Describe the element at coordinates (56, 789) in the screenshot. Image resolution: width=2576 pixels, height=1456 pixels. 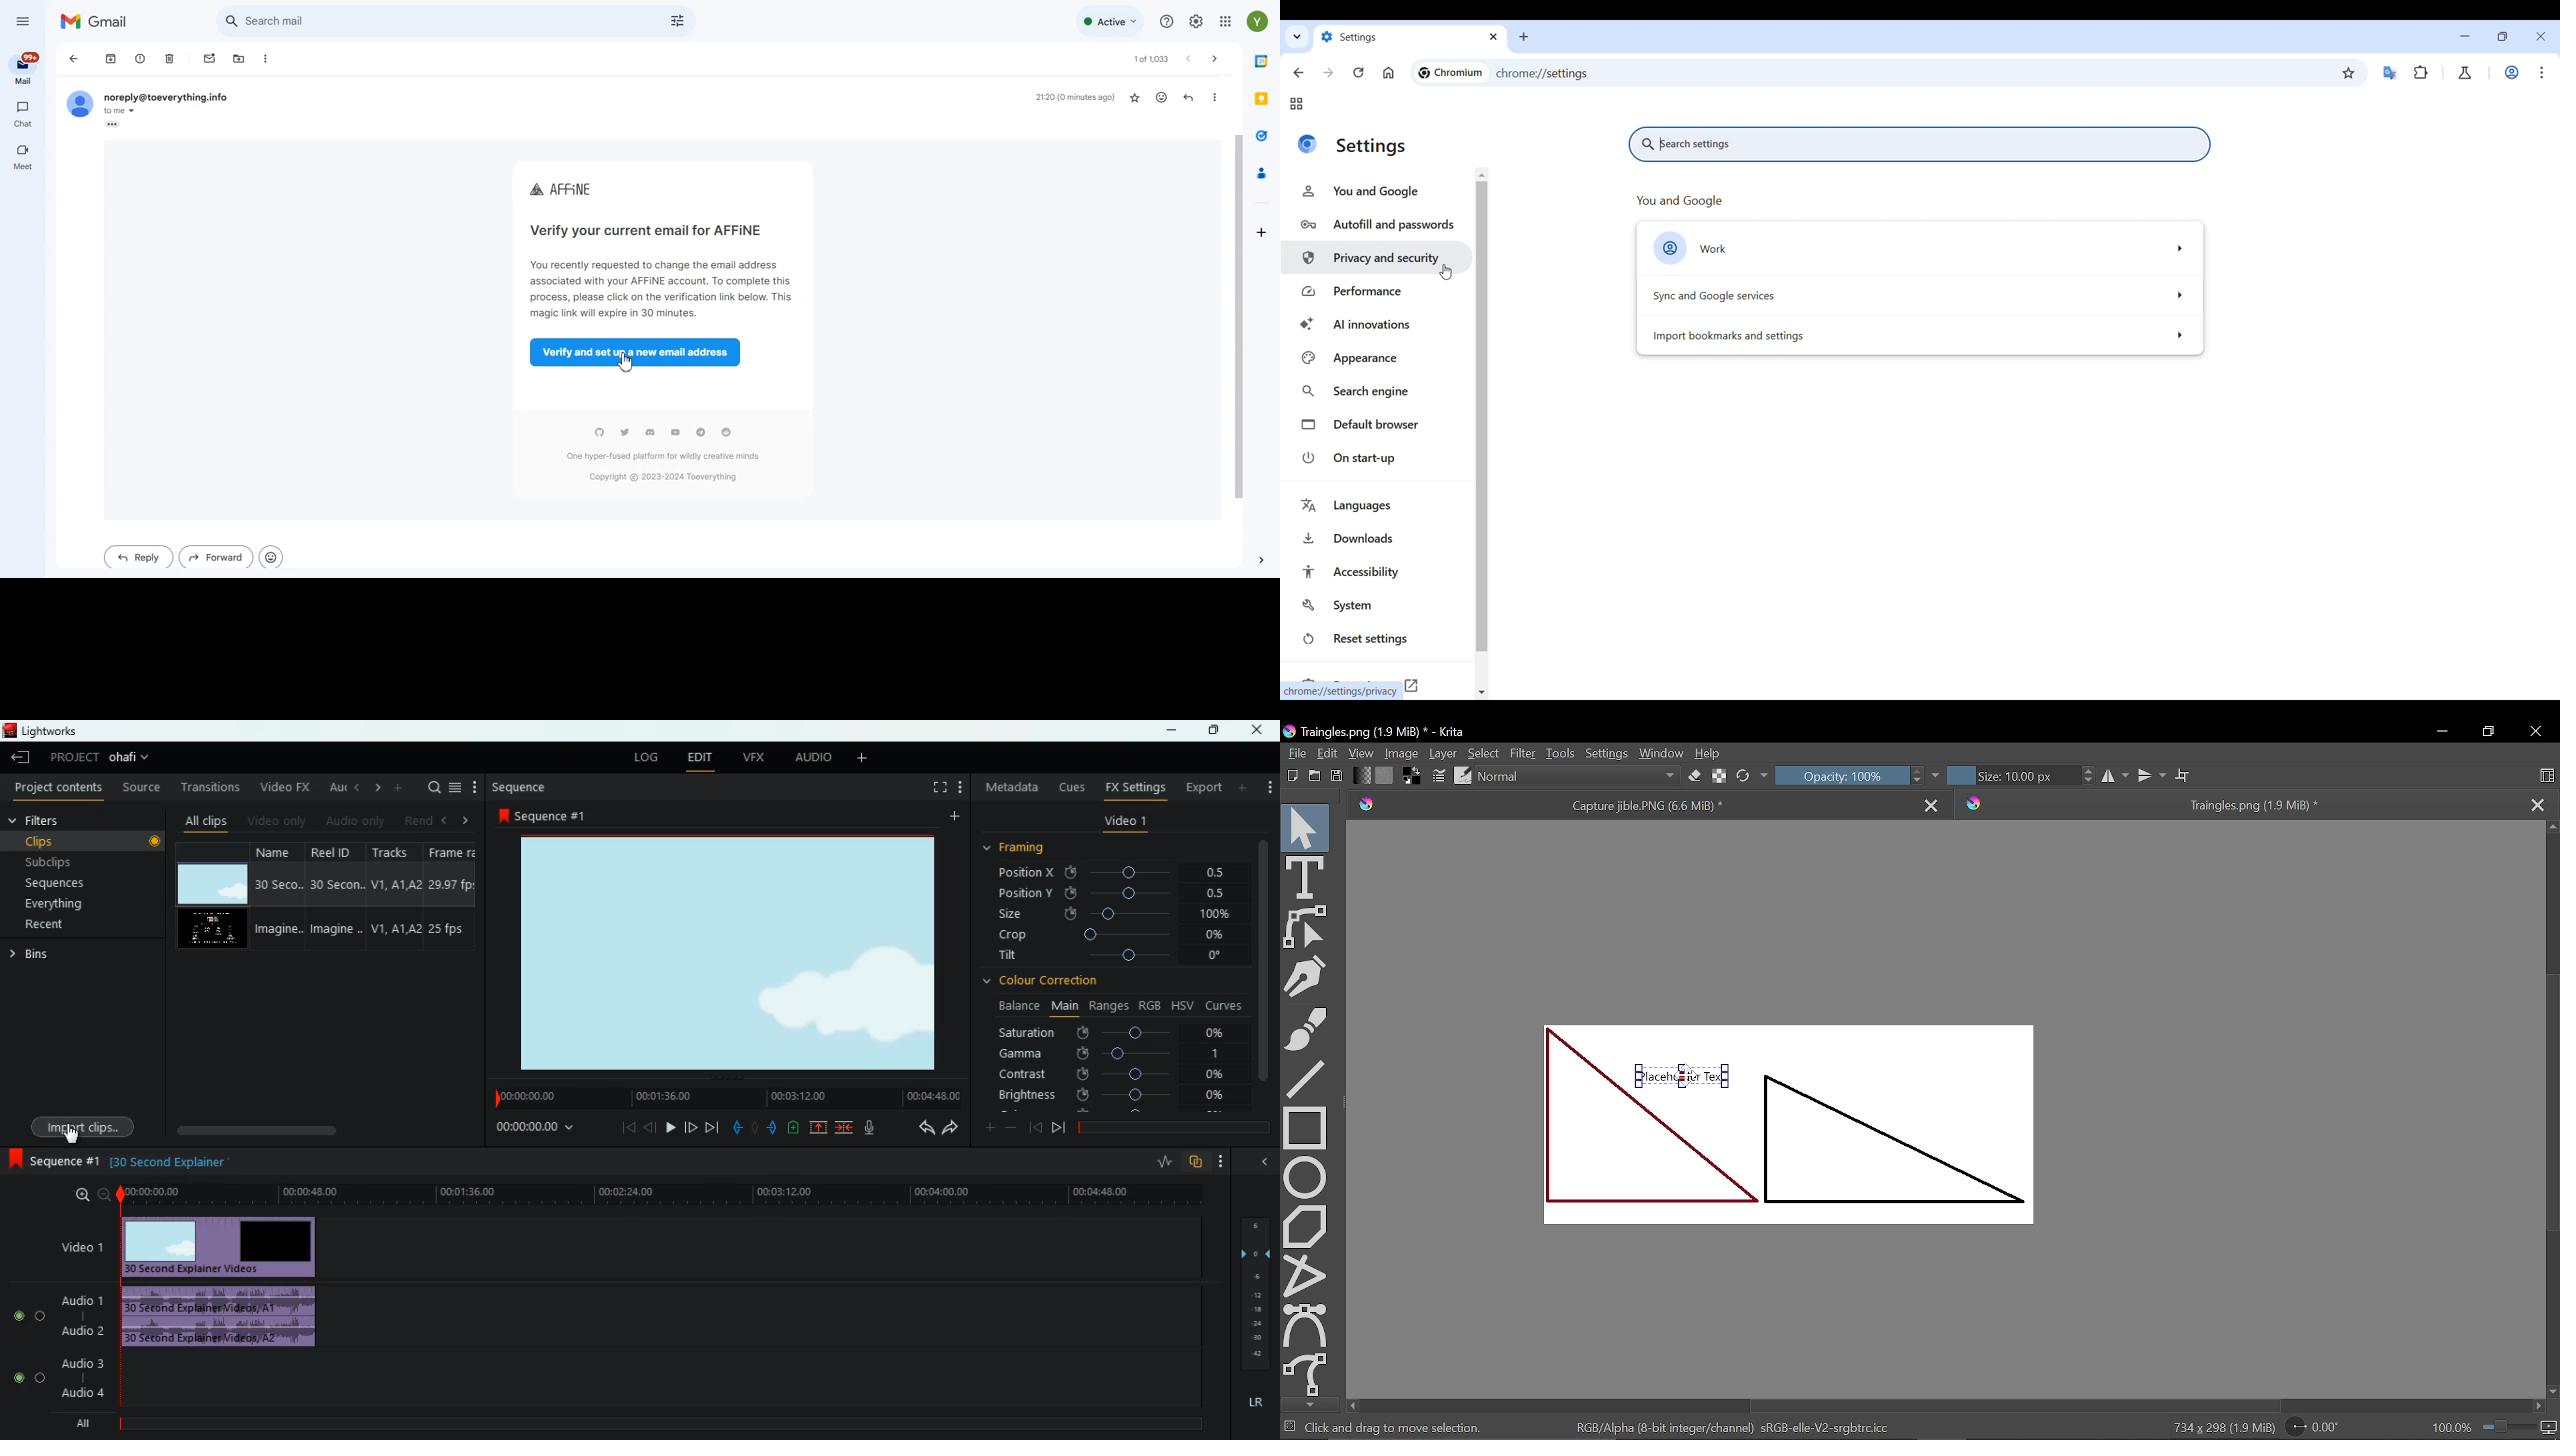
I see `project contents` at that location.